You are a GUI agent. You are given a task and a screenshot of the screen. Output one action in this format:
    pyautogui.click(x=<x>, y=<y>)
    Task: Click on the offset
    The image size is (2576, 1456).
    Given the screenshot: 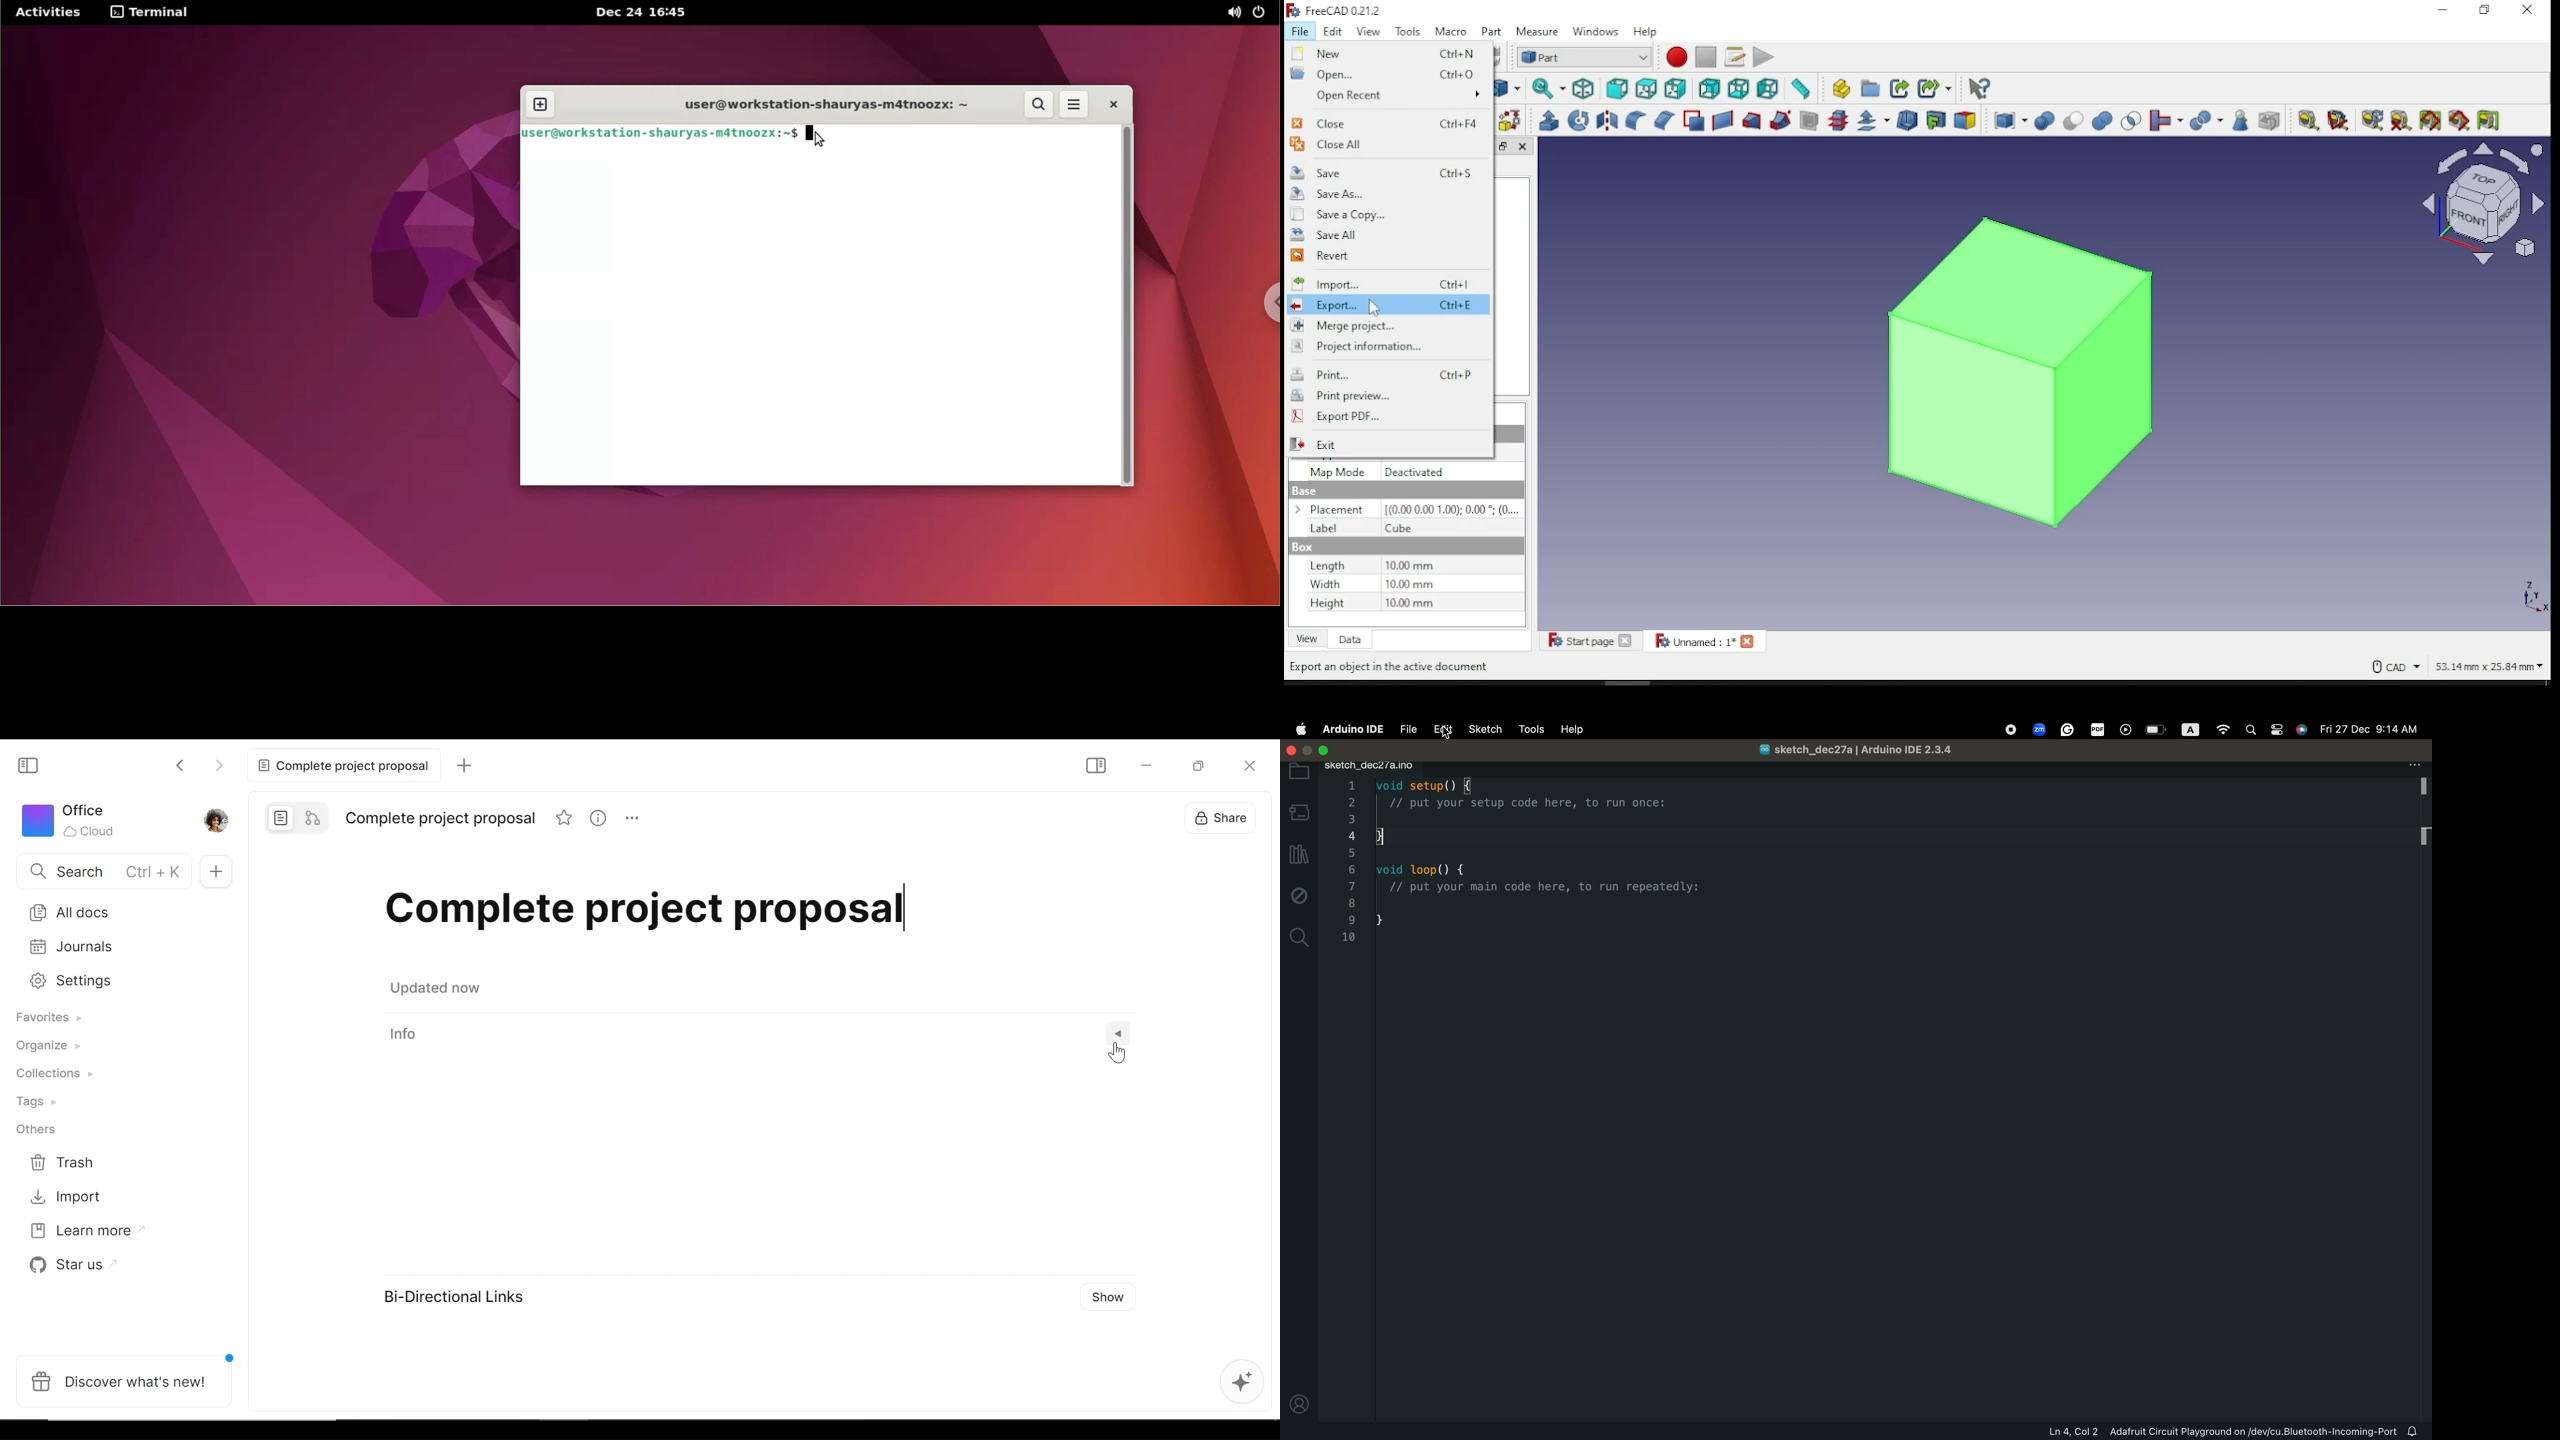 What is the action you would take?
    pyautogui.click(x=1874, y=120)
    